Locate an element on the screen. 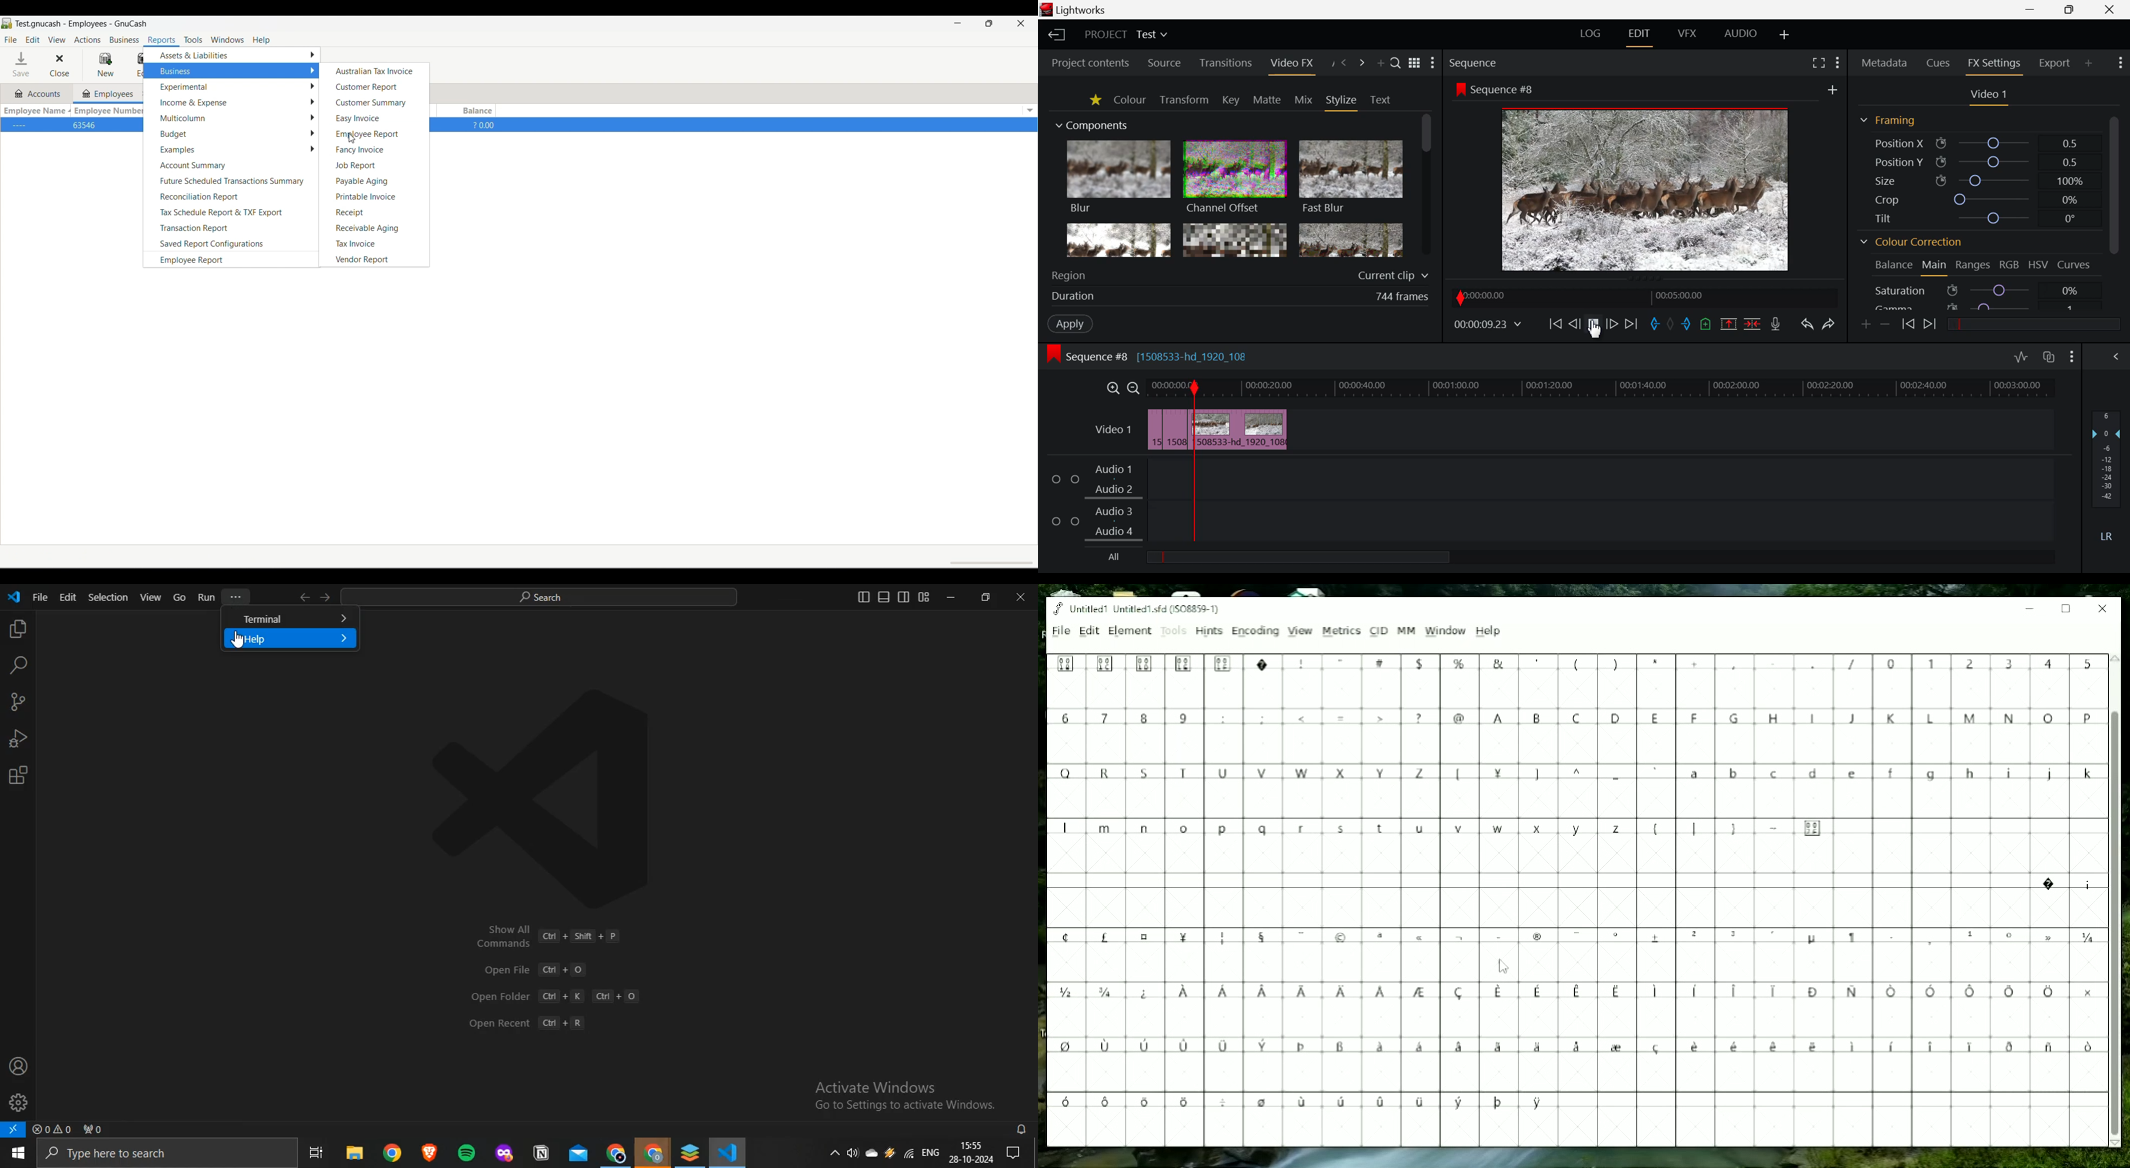 This screenshot has height=1176, width=2156. no ports forwarded is located at coordinates (93, 1129).